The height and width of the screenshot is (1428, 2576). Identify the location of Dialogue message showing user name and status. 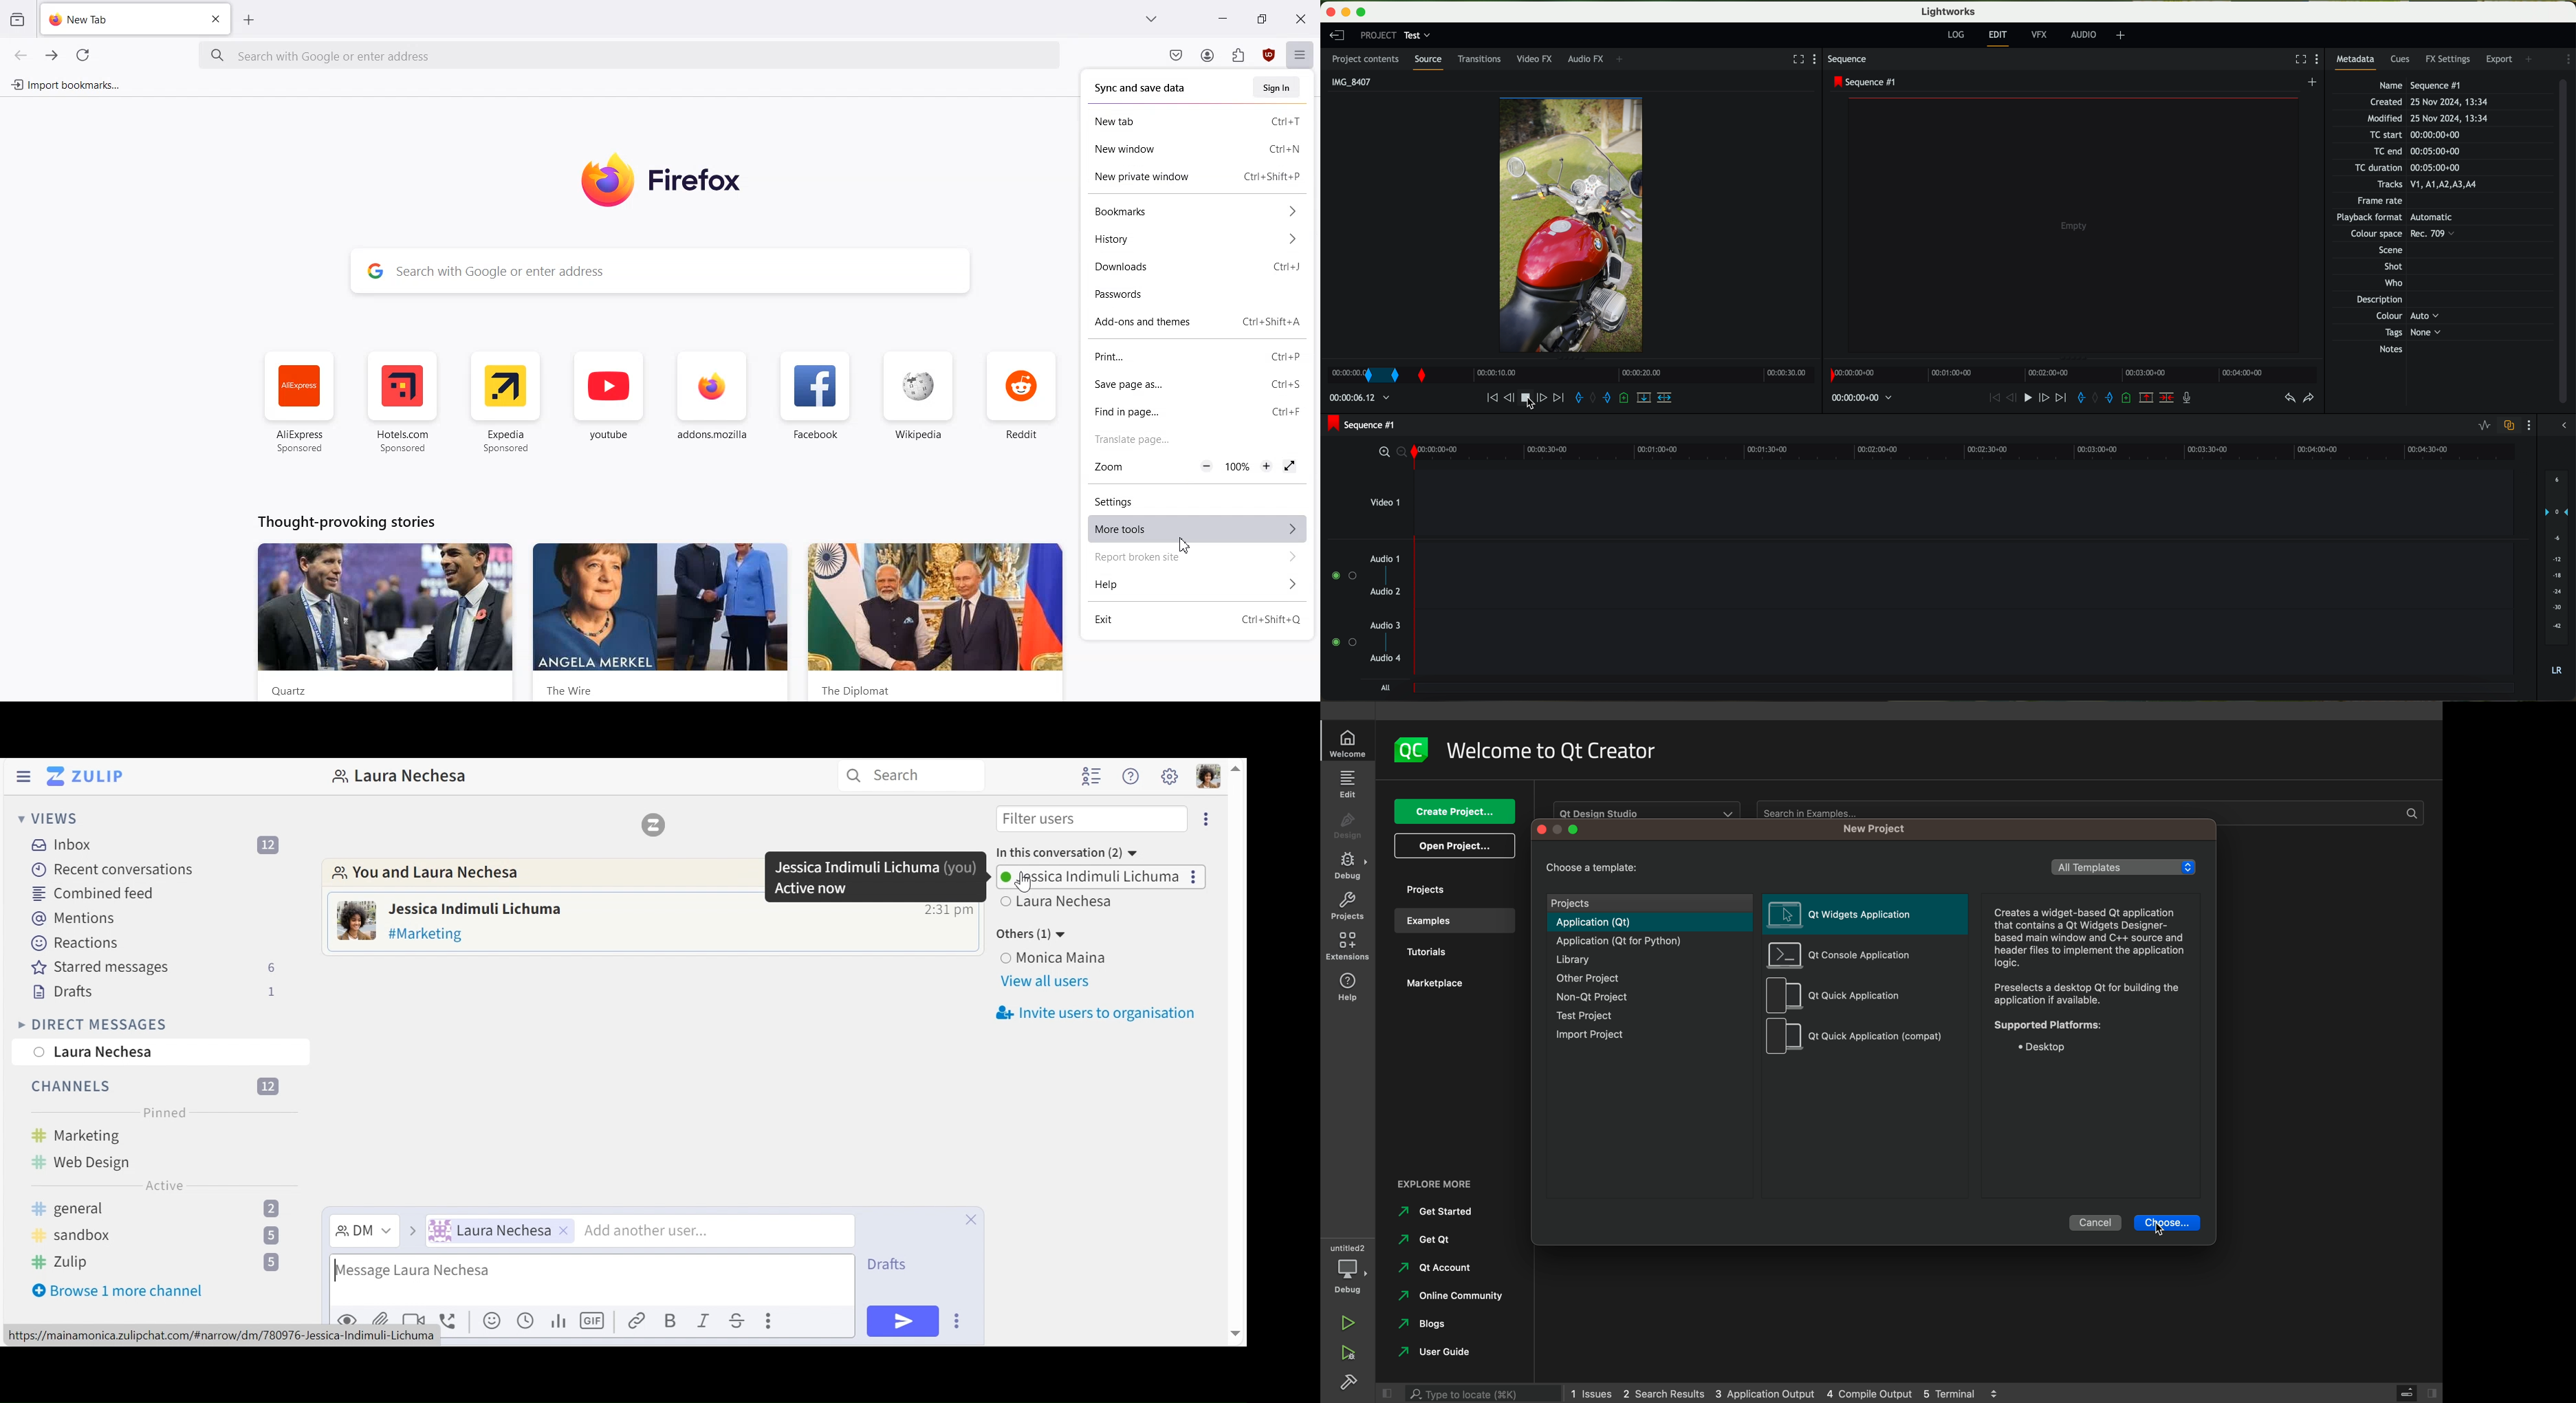
(875, 876).